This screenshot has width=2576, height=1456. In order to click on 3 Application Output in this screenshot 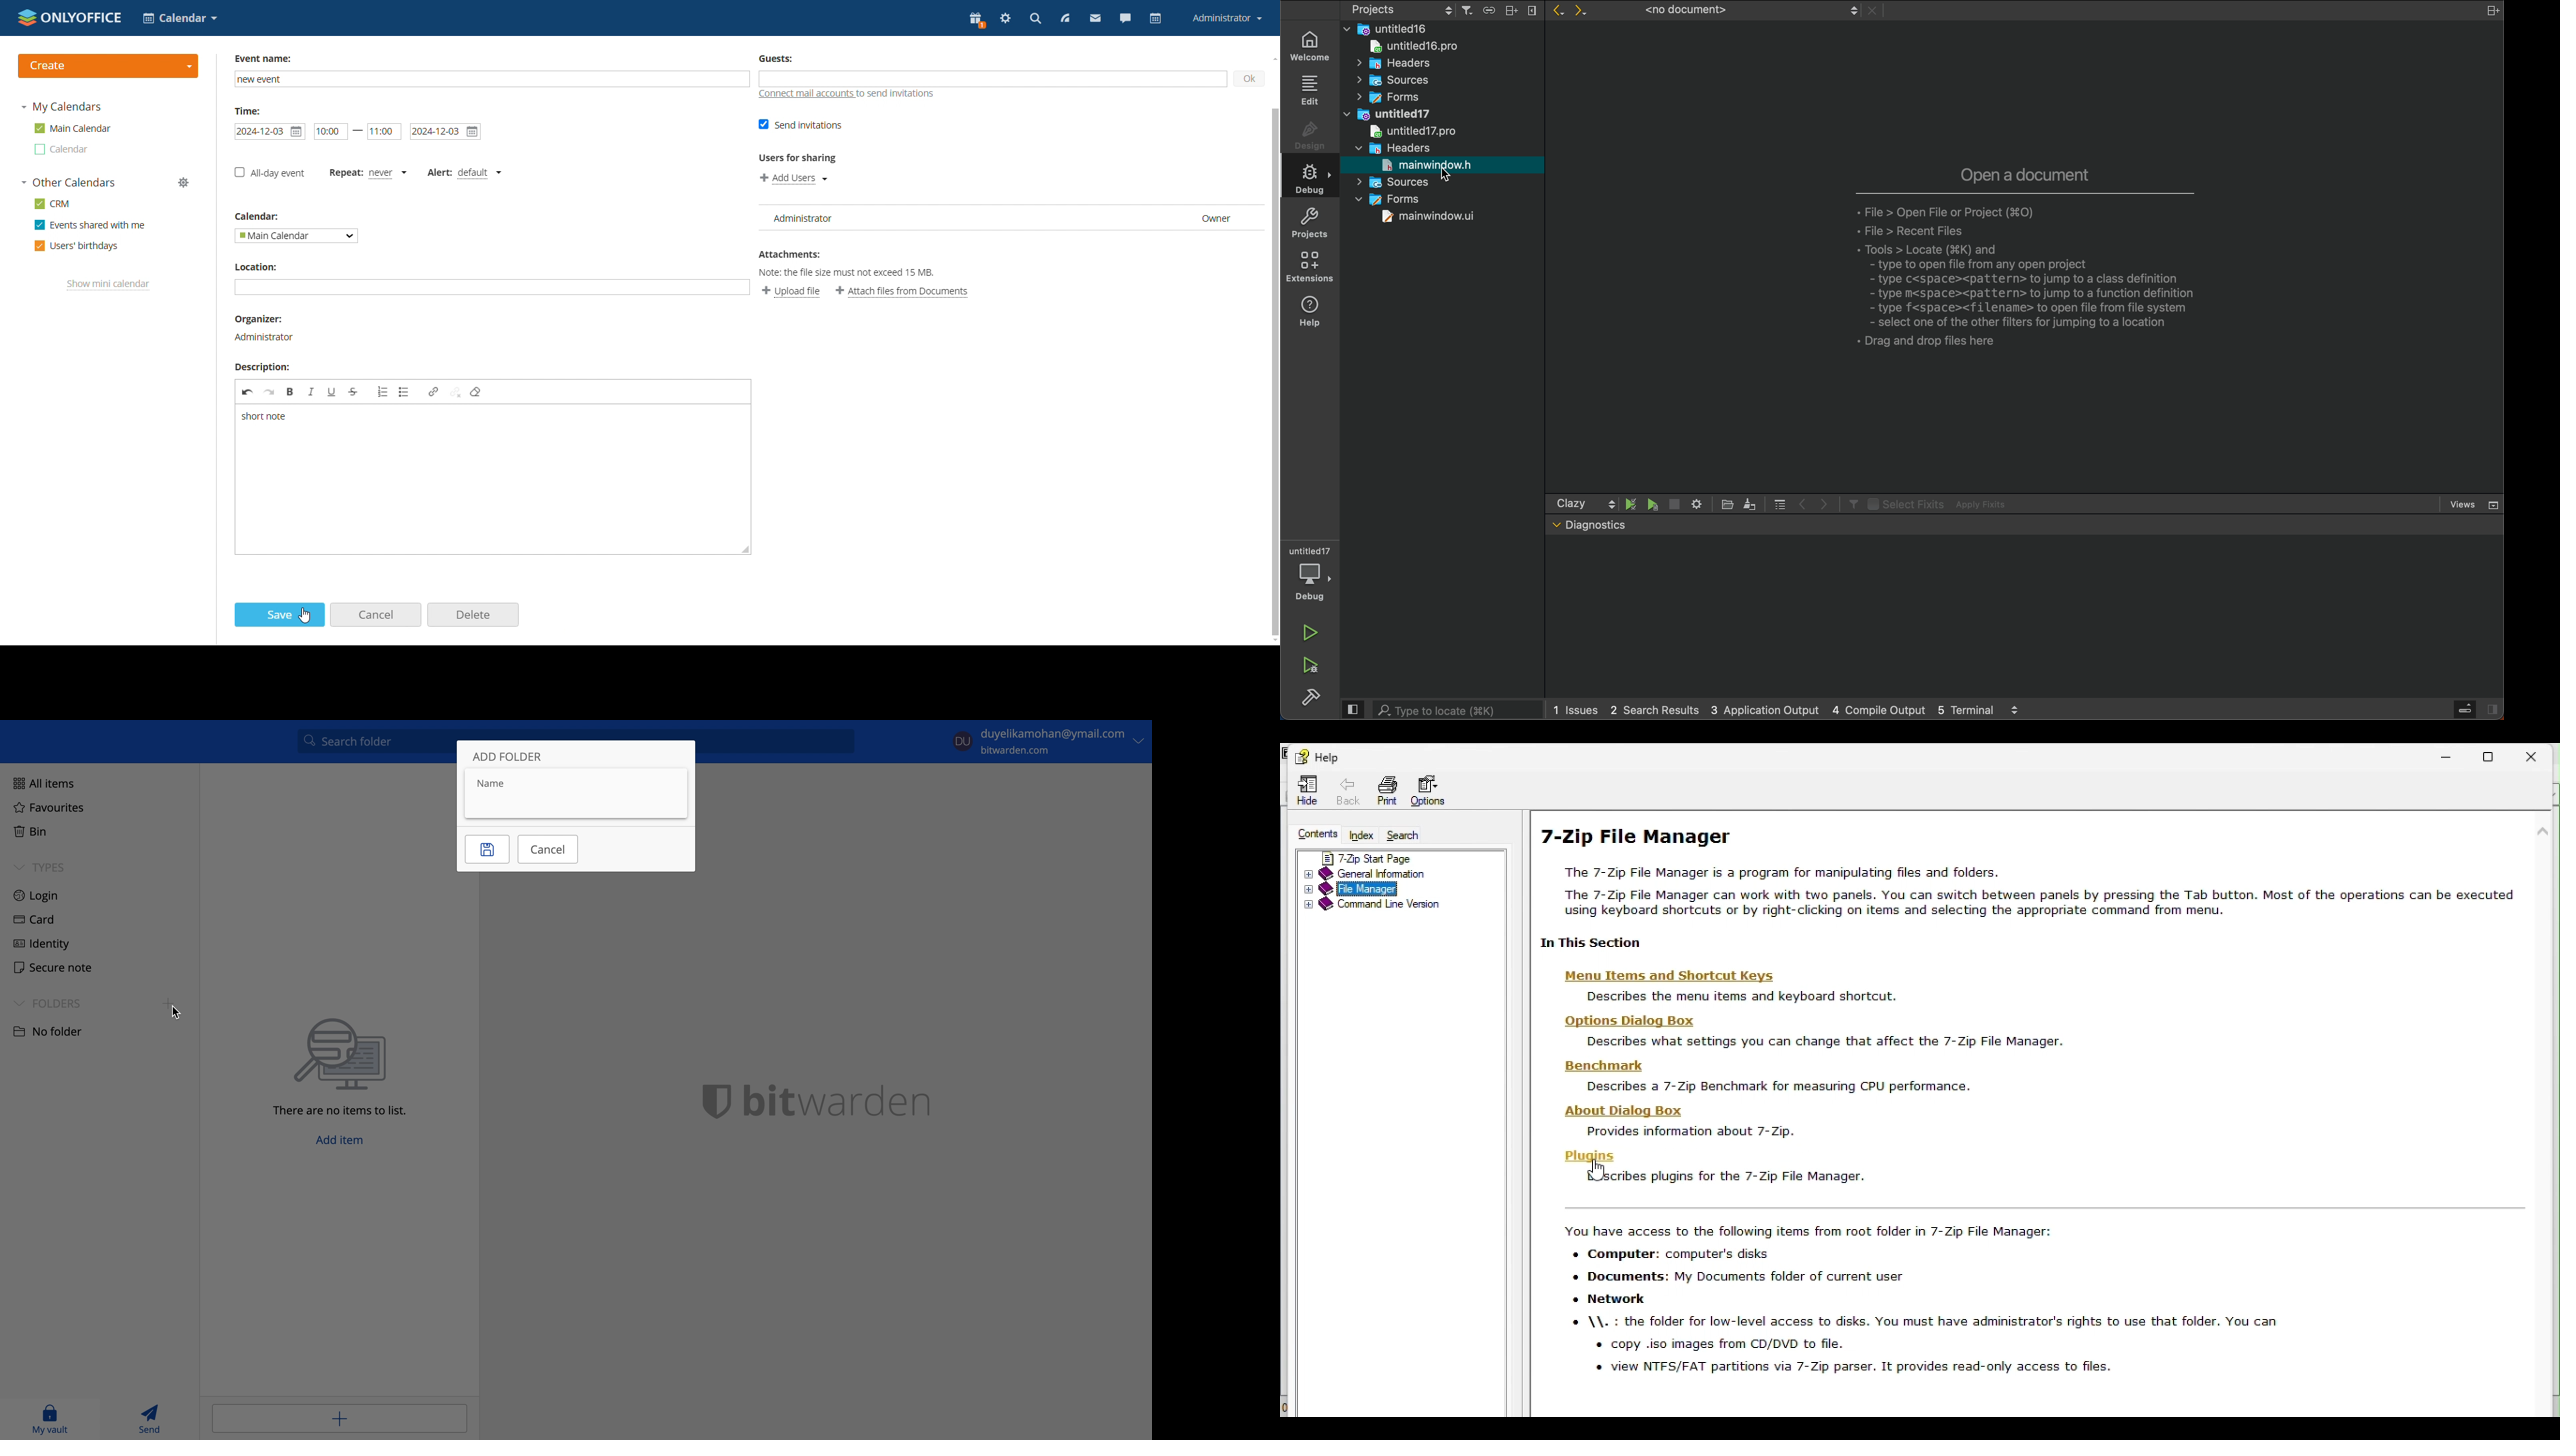, I will do `click(1763, 708)`.